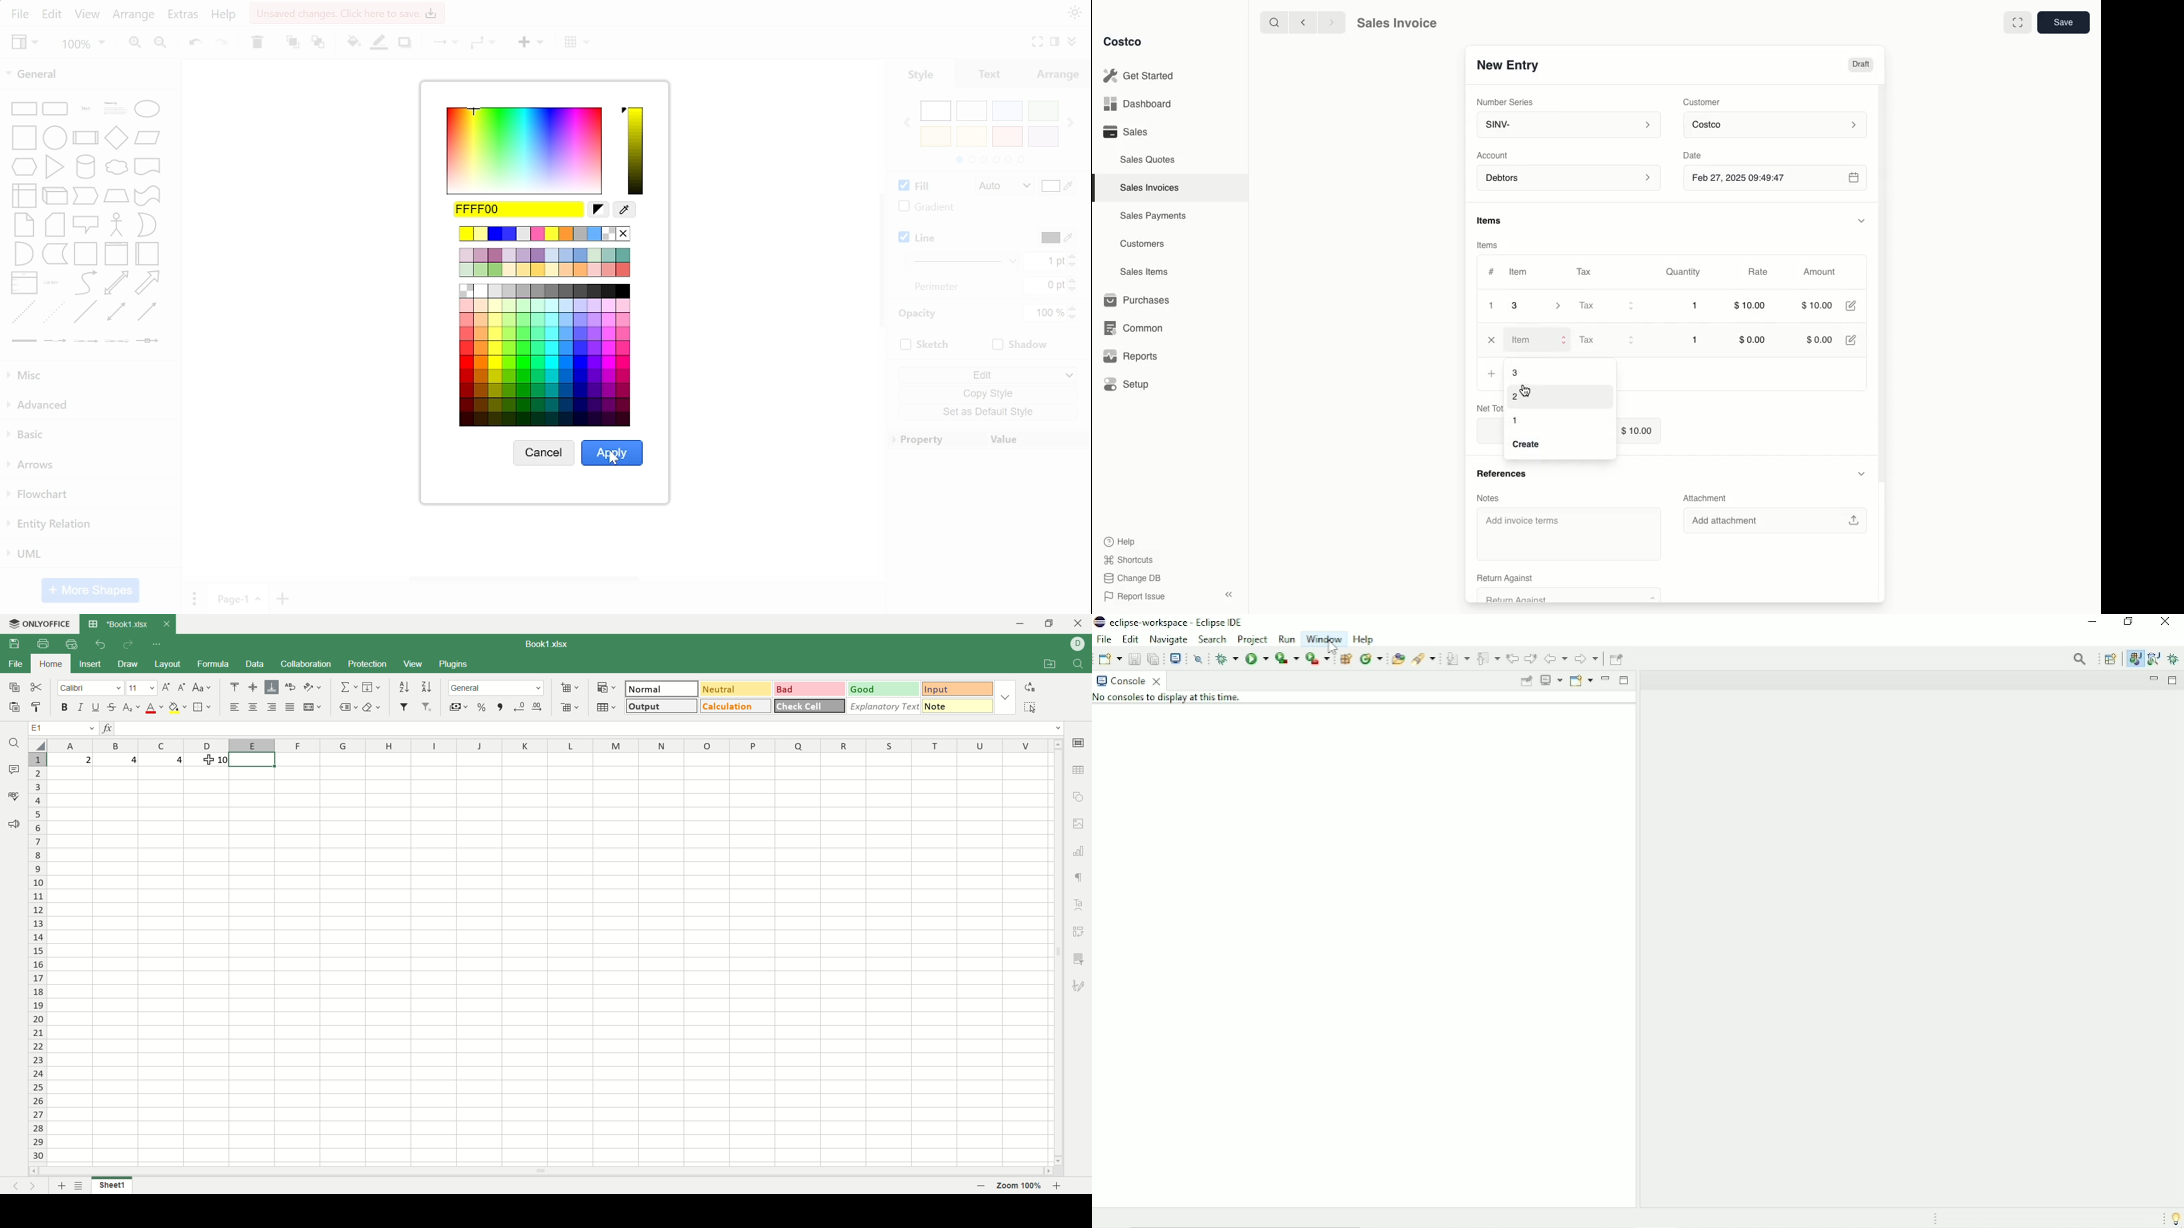  What do you see at coordinates (274, 707) in the screenshot?
I see `align right` at bounding box center [274, 707].